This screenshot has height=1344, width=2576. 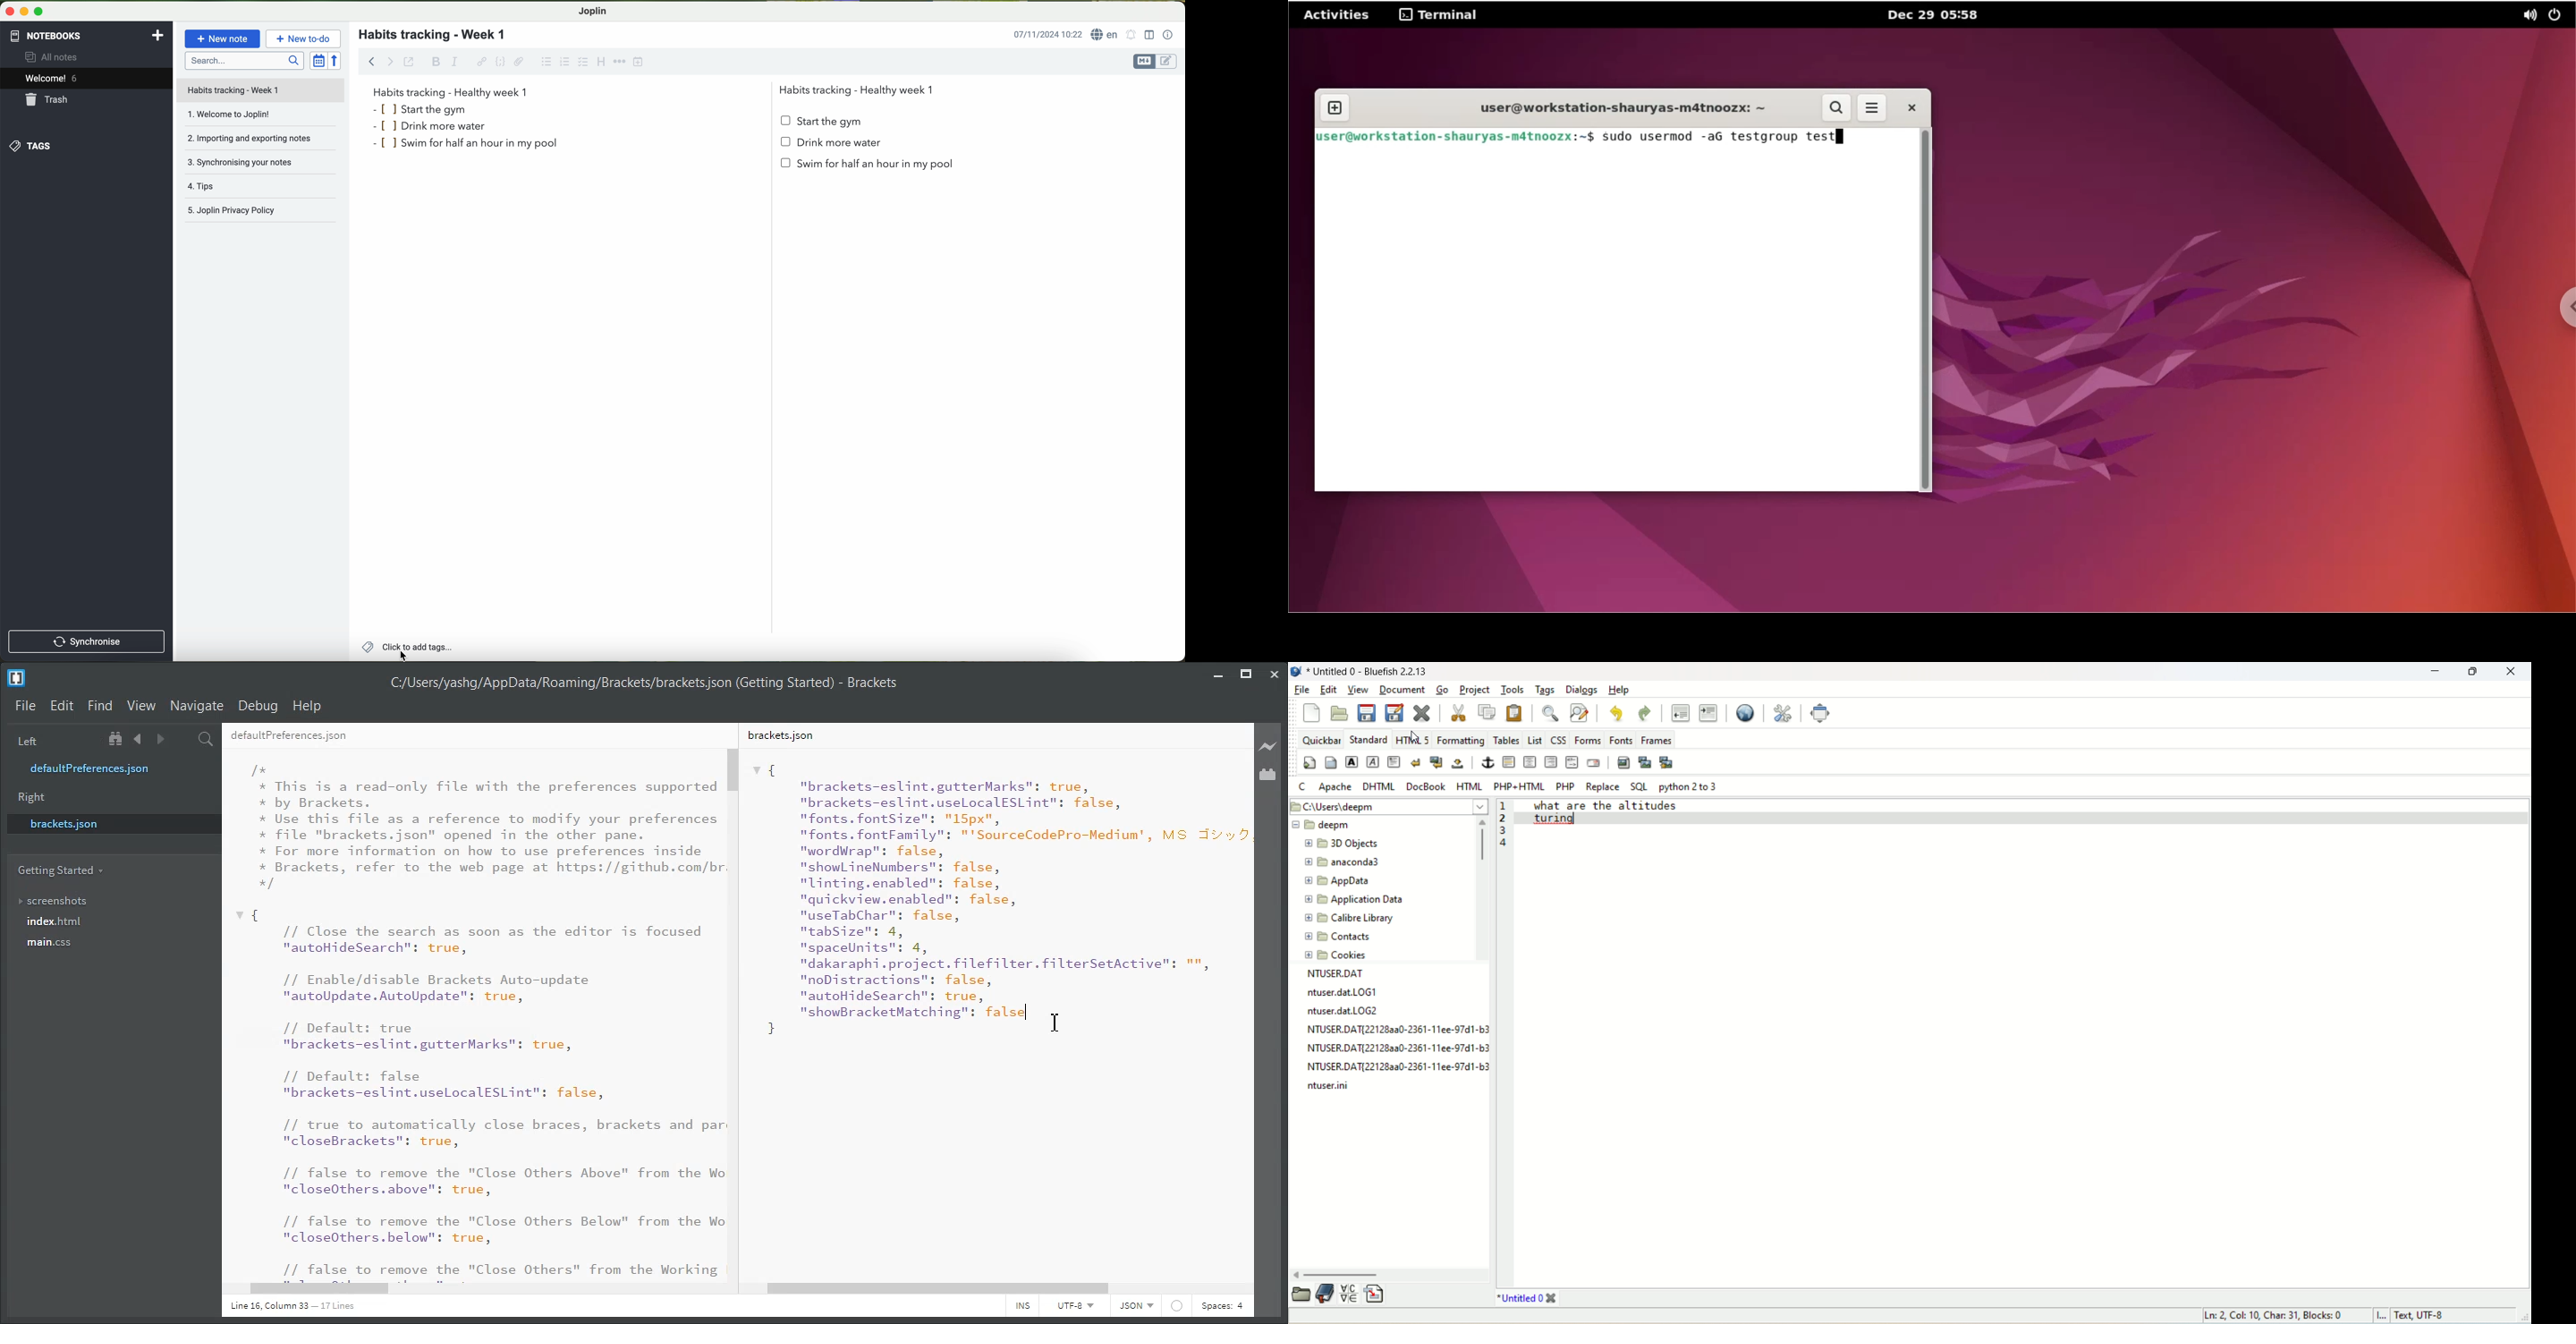 I want to click on click on add tags, so click(x=411, y=649).